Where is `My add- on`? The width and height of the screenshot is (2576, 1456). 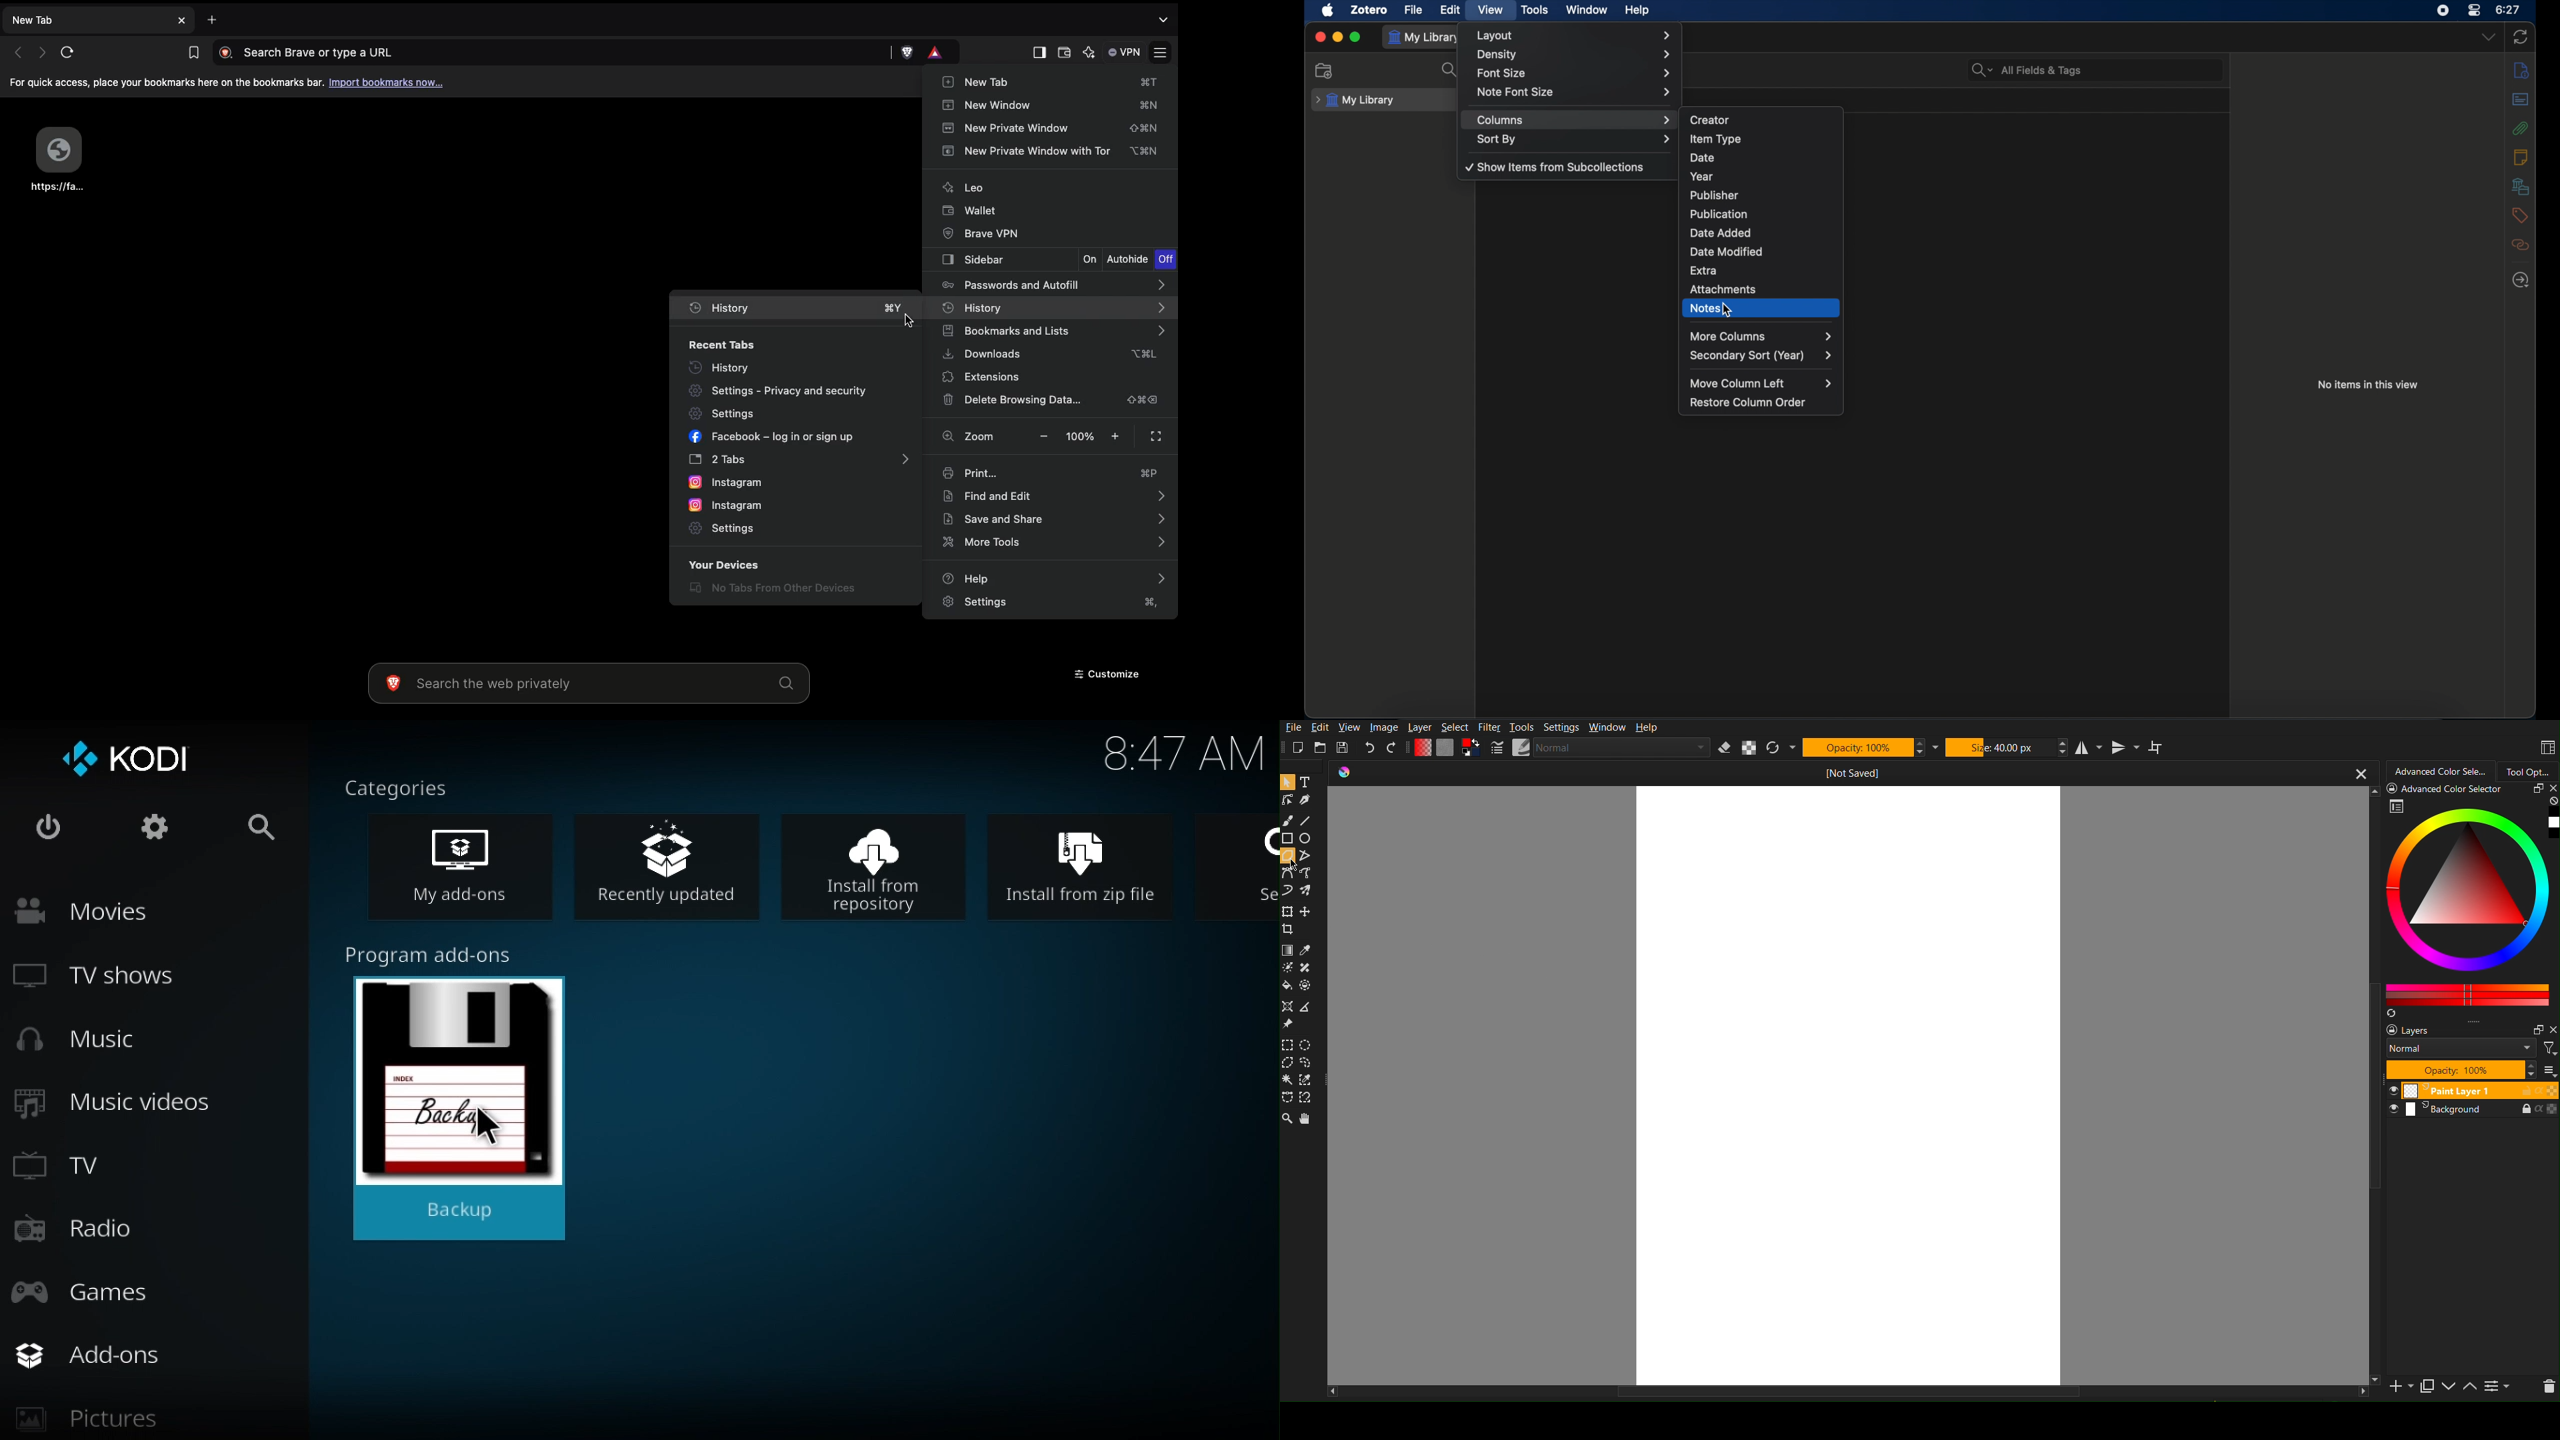
My add- on is located at coordinates (477, 870).